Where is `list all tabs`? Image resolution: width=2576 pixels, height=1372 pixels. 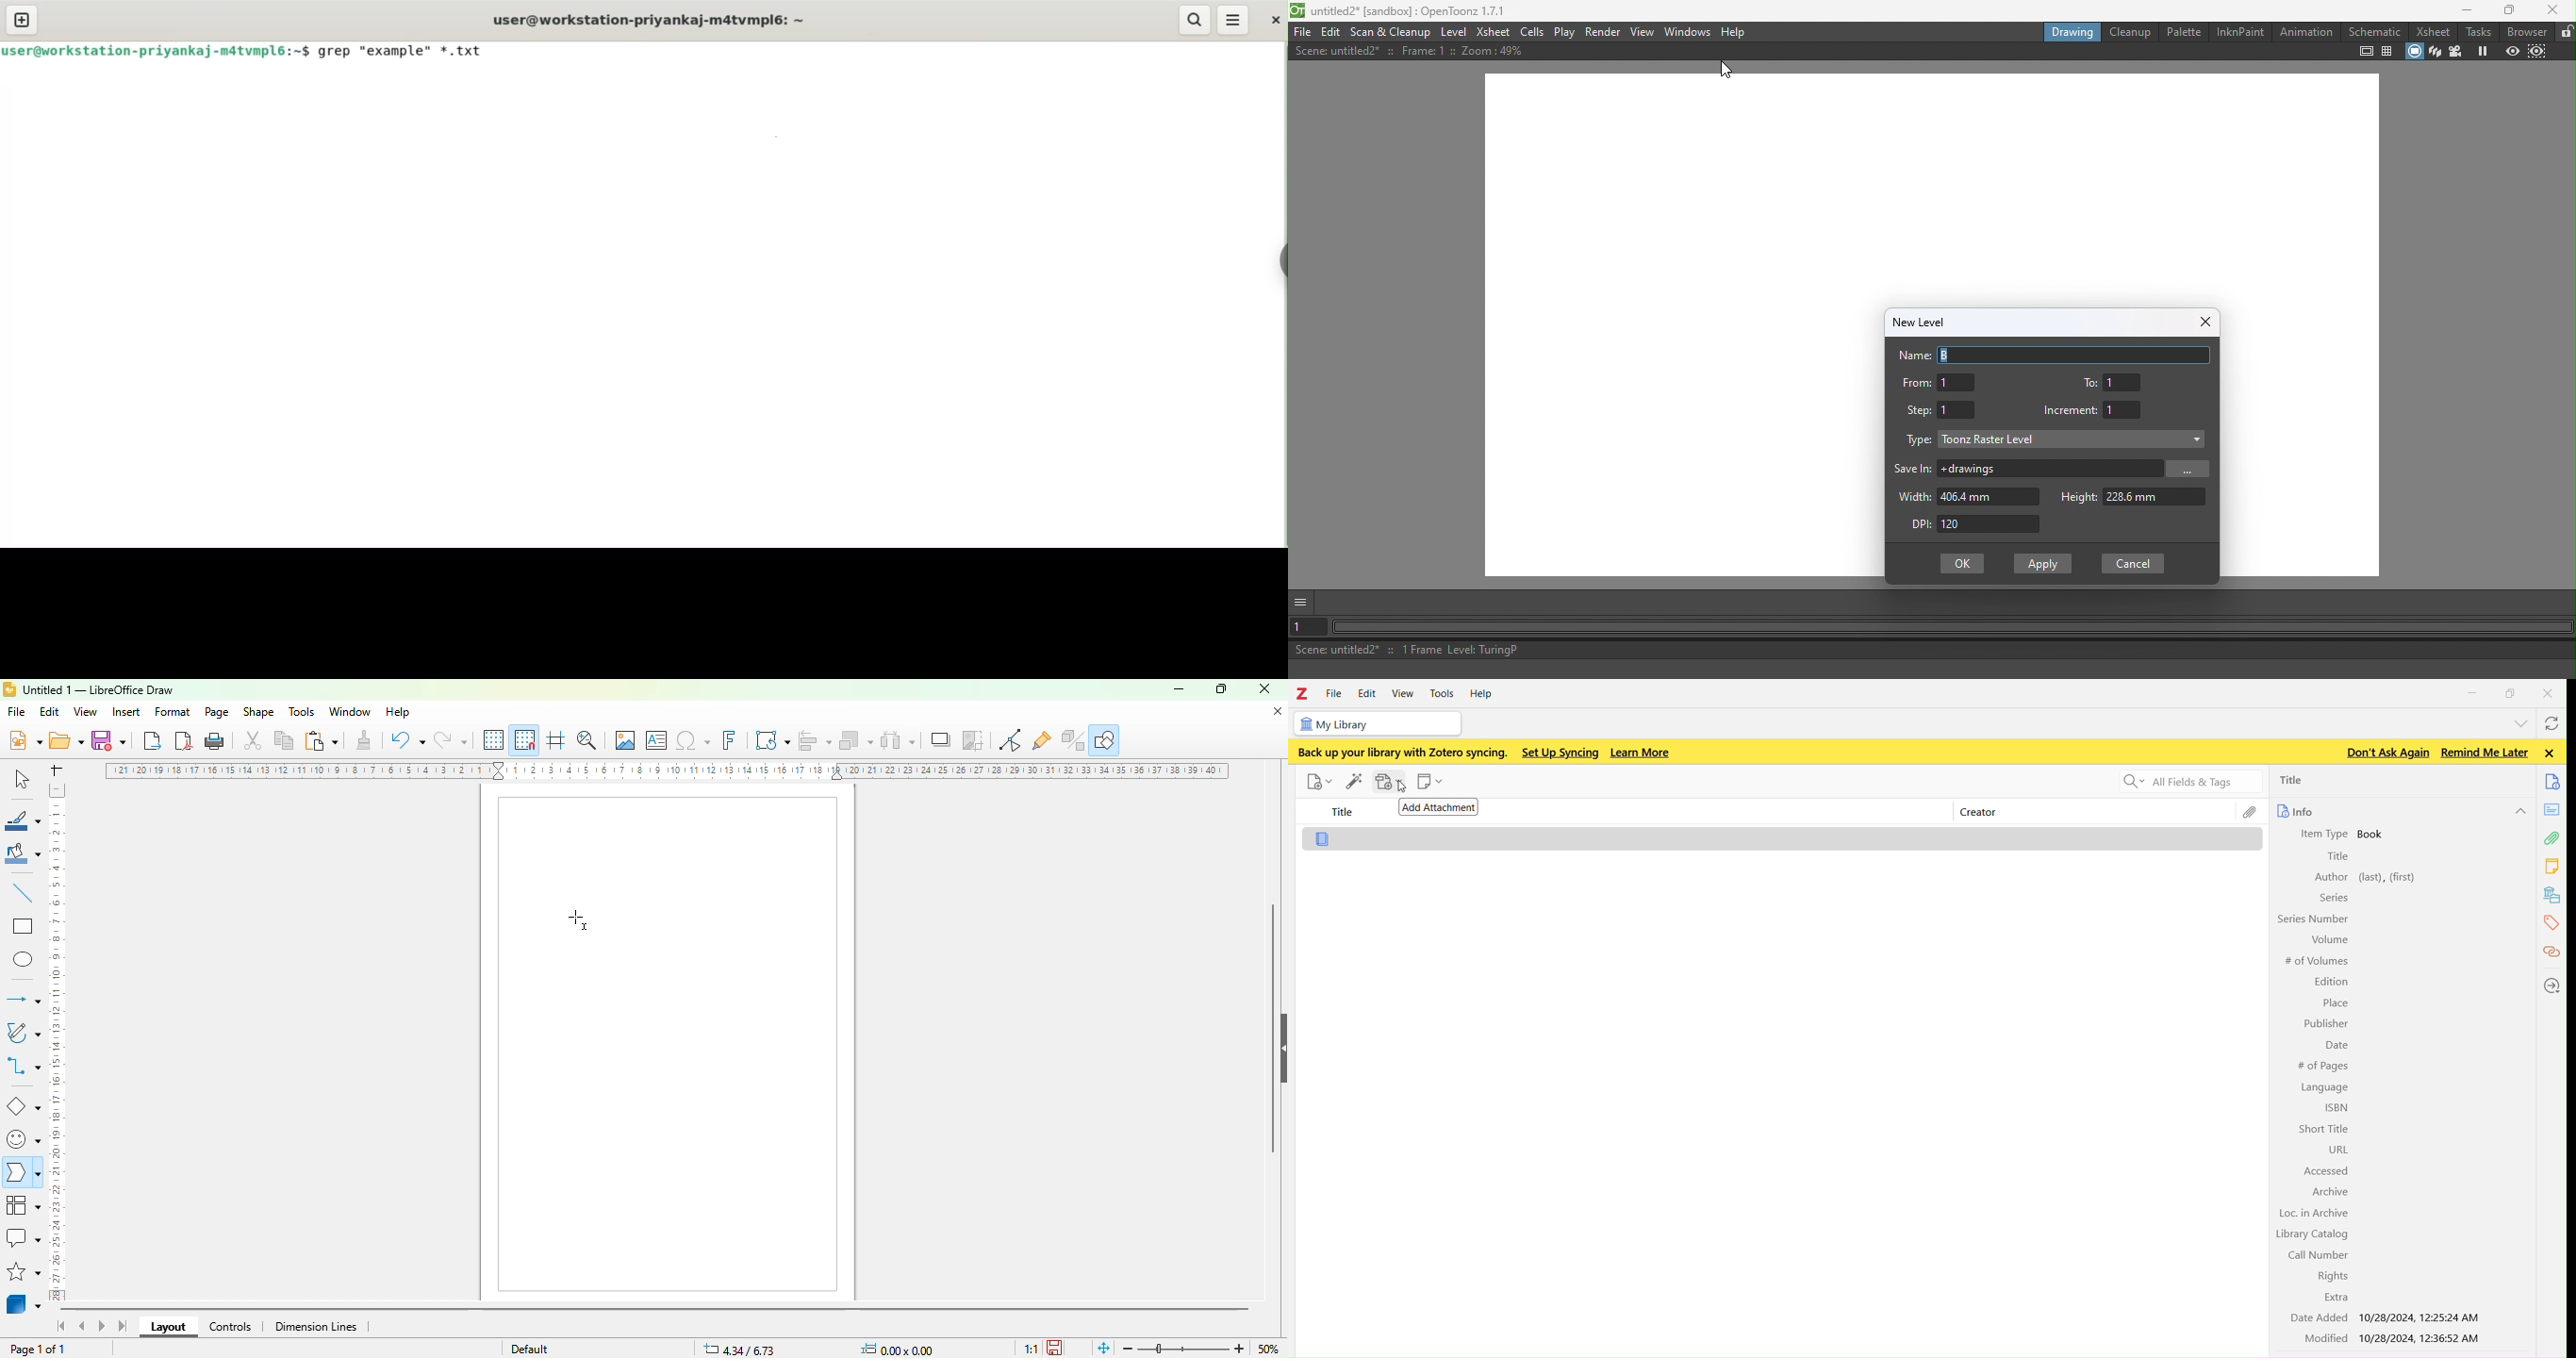
list all tabs is located at coordinates (2522, 723).